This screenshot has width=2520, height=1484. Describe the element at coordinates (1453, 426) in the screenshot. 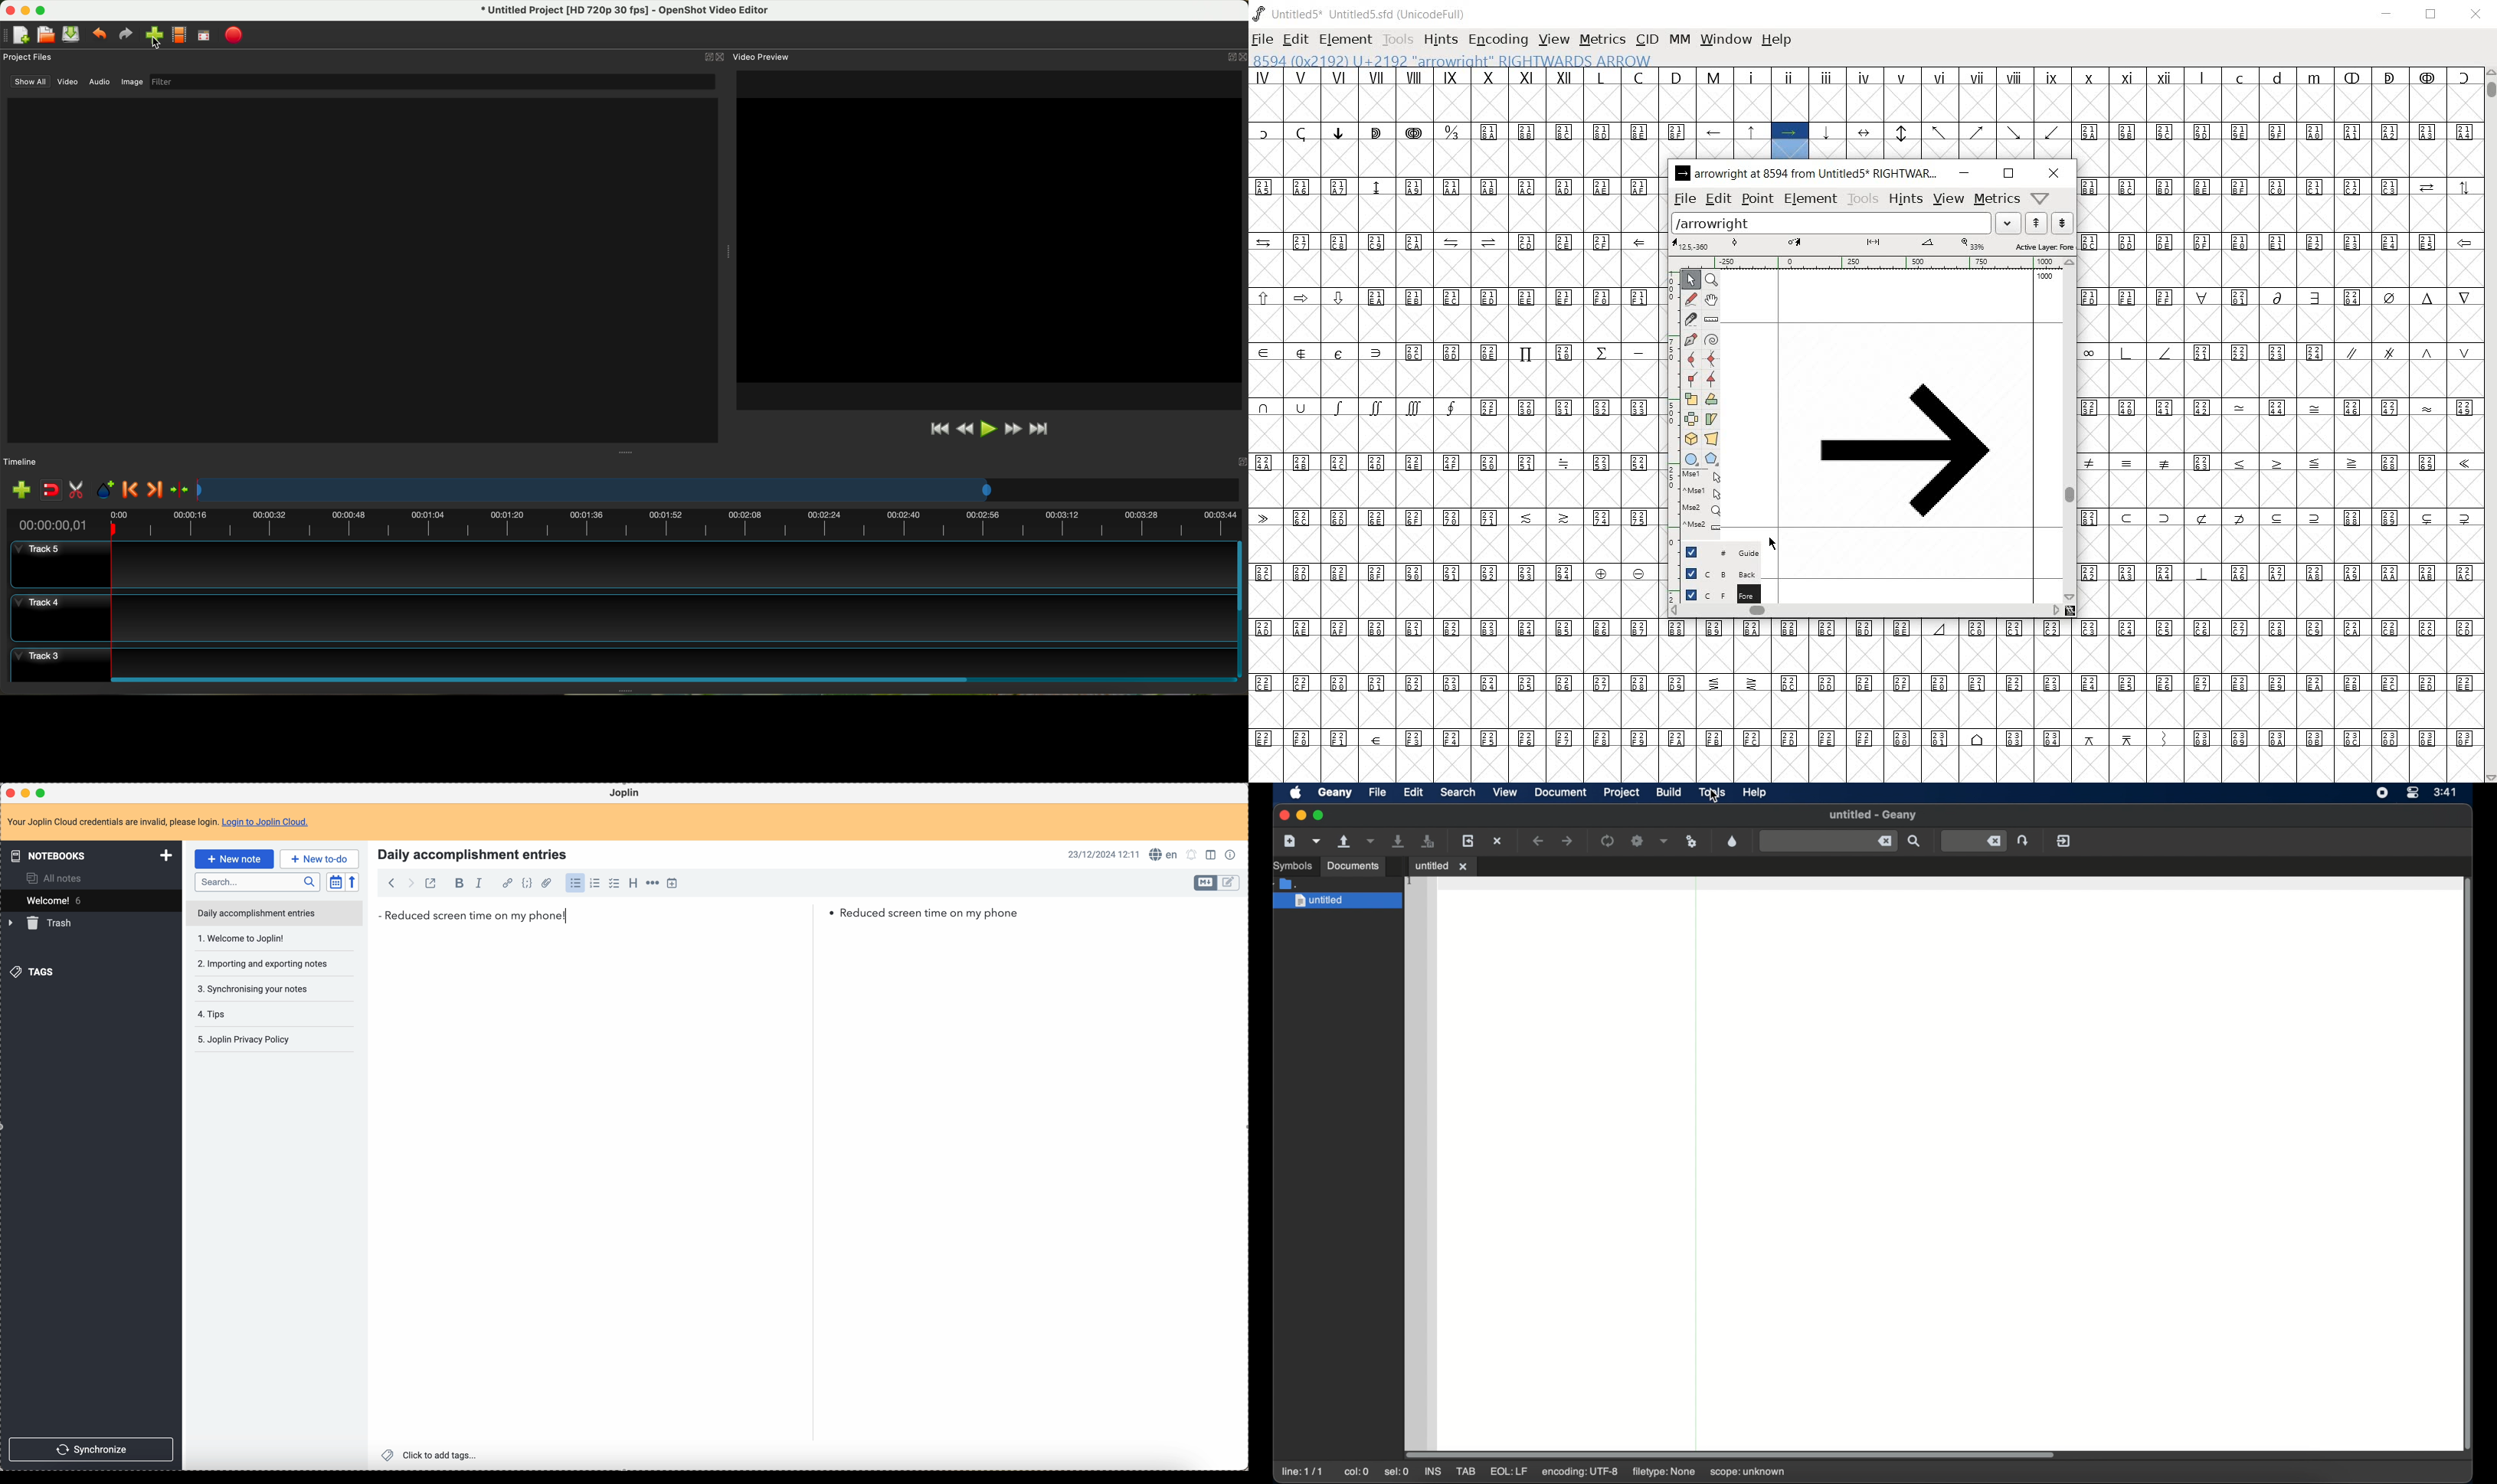

I see `glyph characters` at that location.